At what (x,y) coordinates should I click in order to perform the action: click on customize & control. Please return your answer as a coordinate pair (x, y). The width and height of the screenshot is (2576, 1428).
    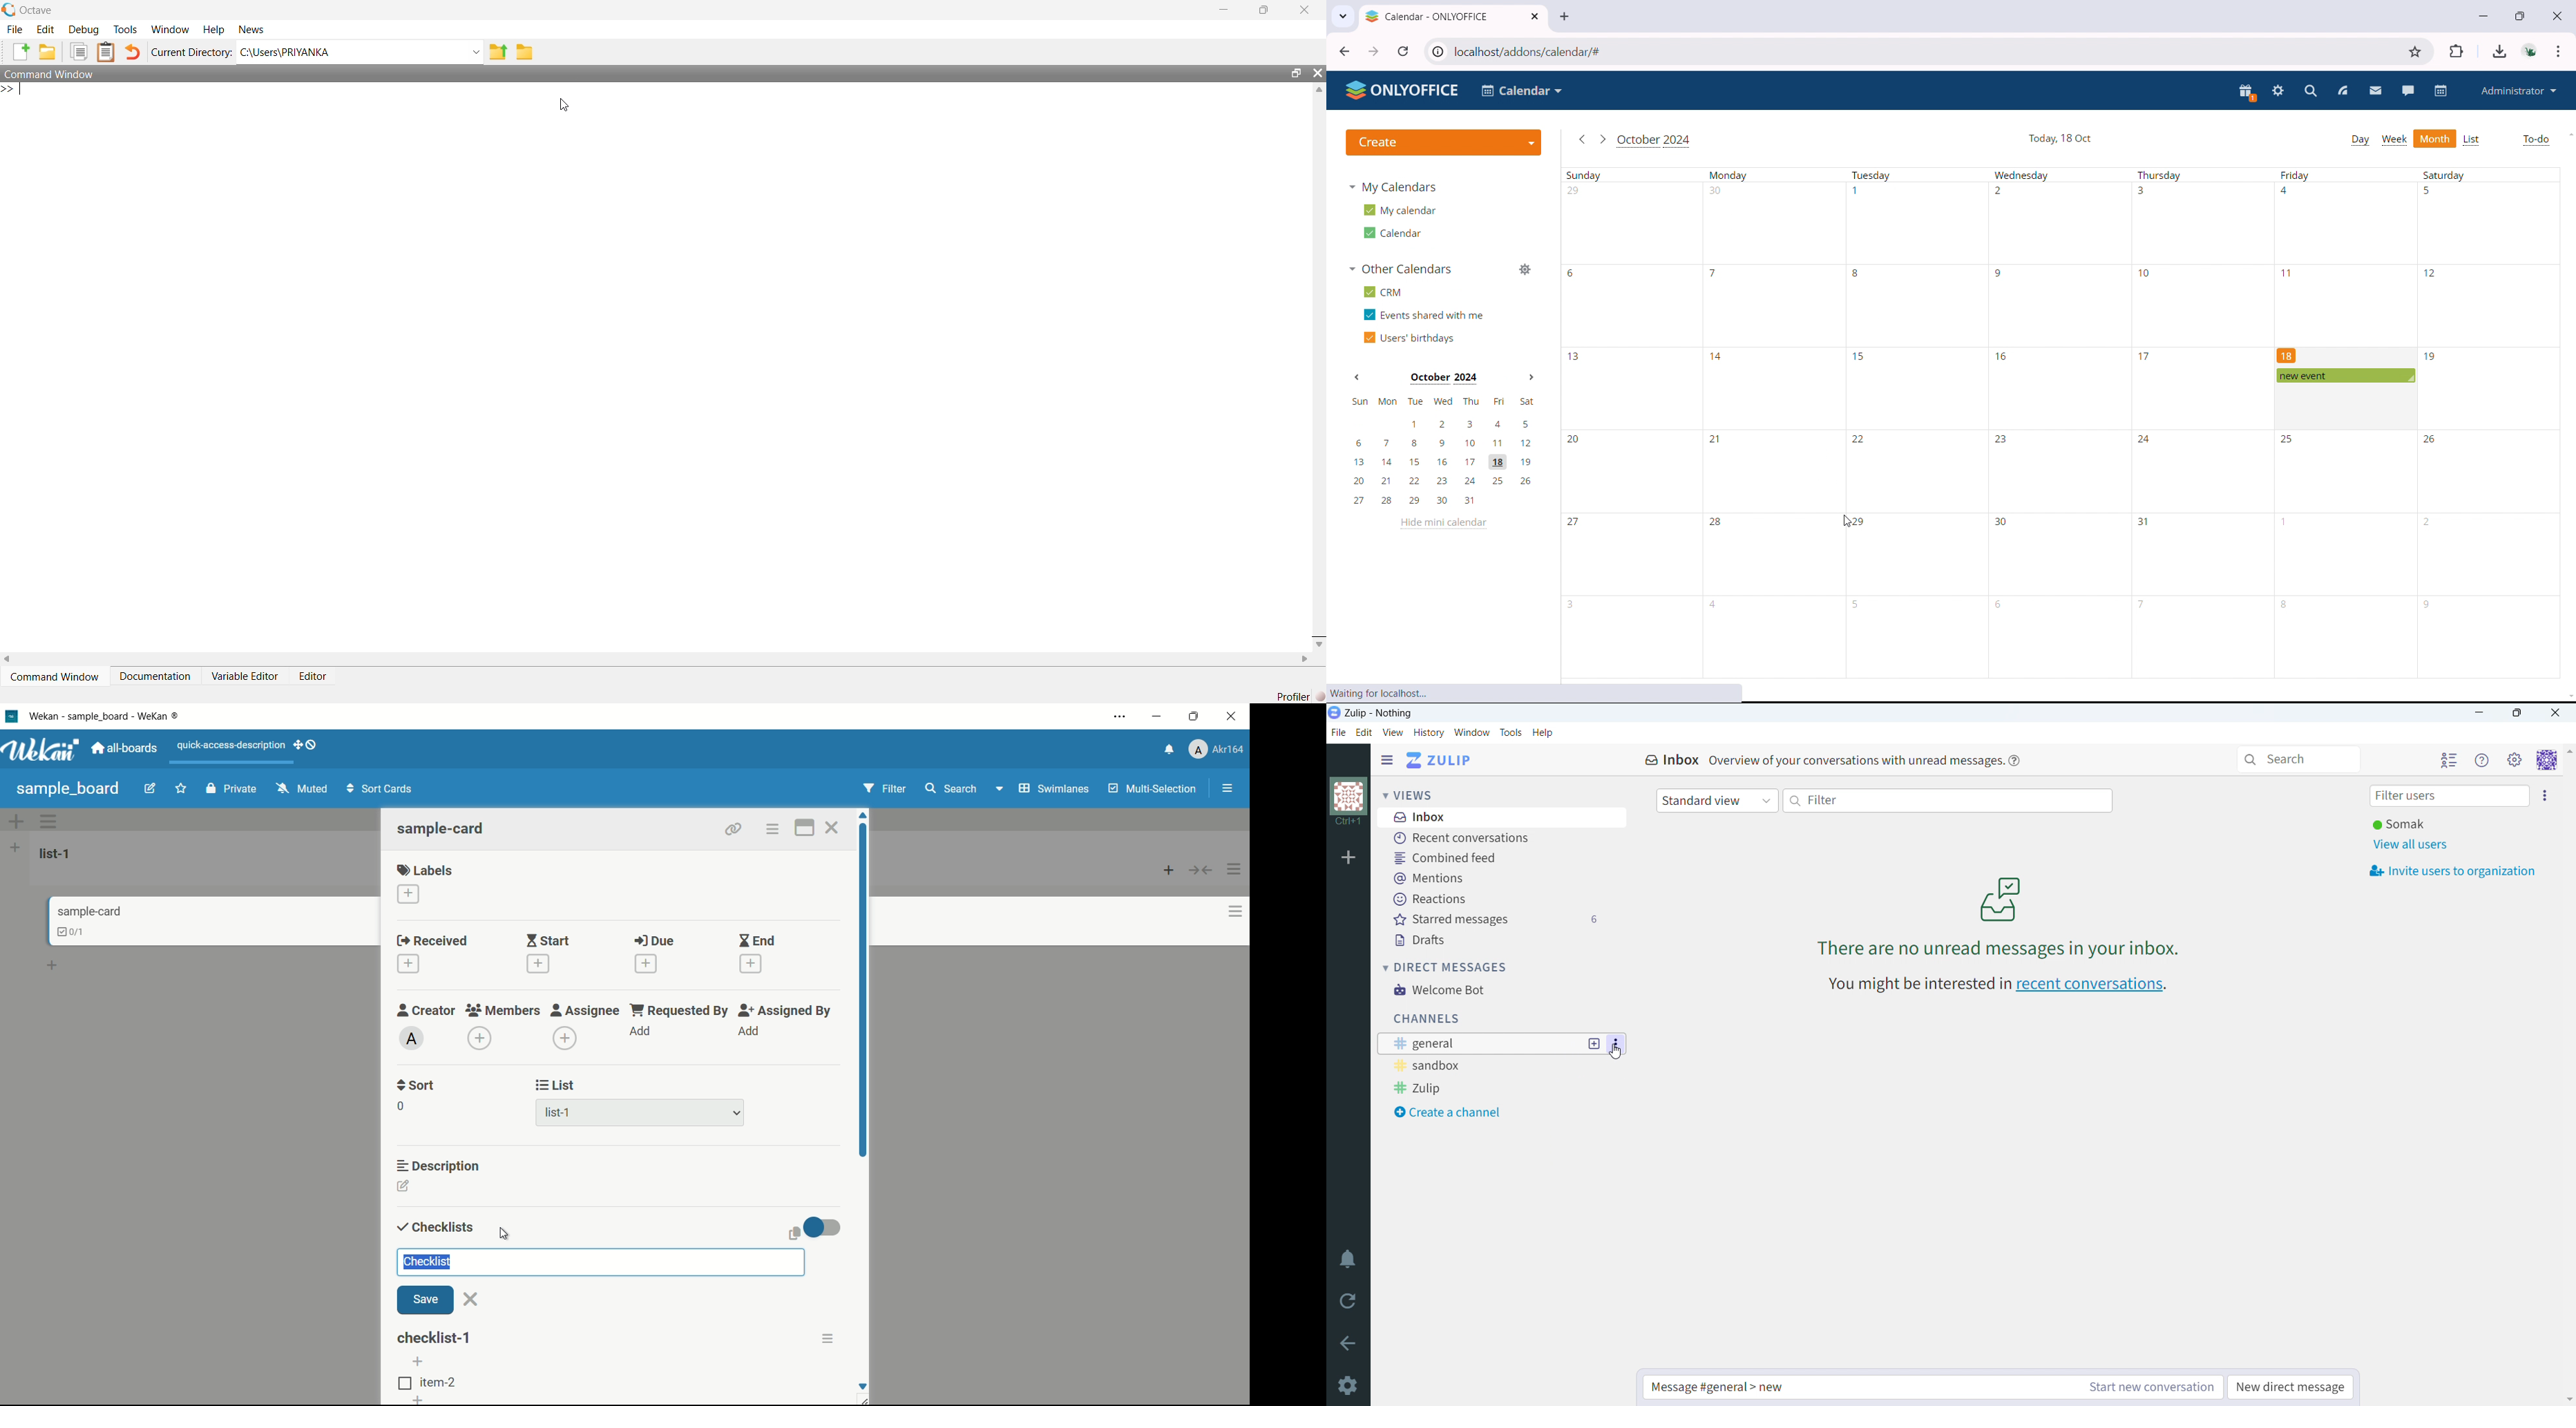
    Looking at the image, I should click on (2559, 51).